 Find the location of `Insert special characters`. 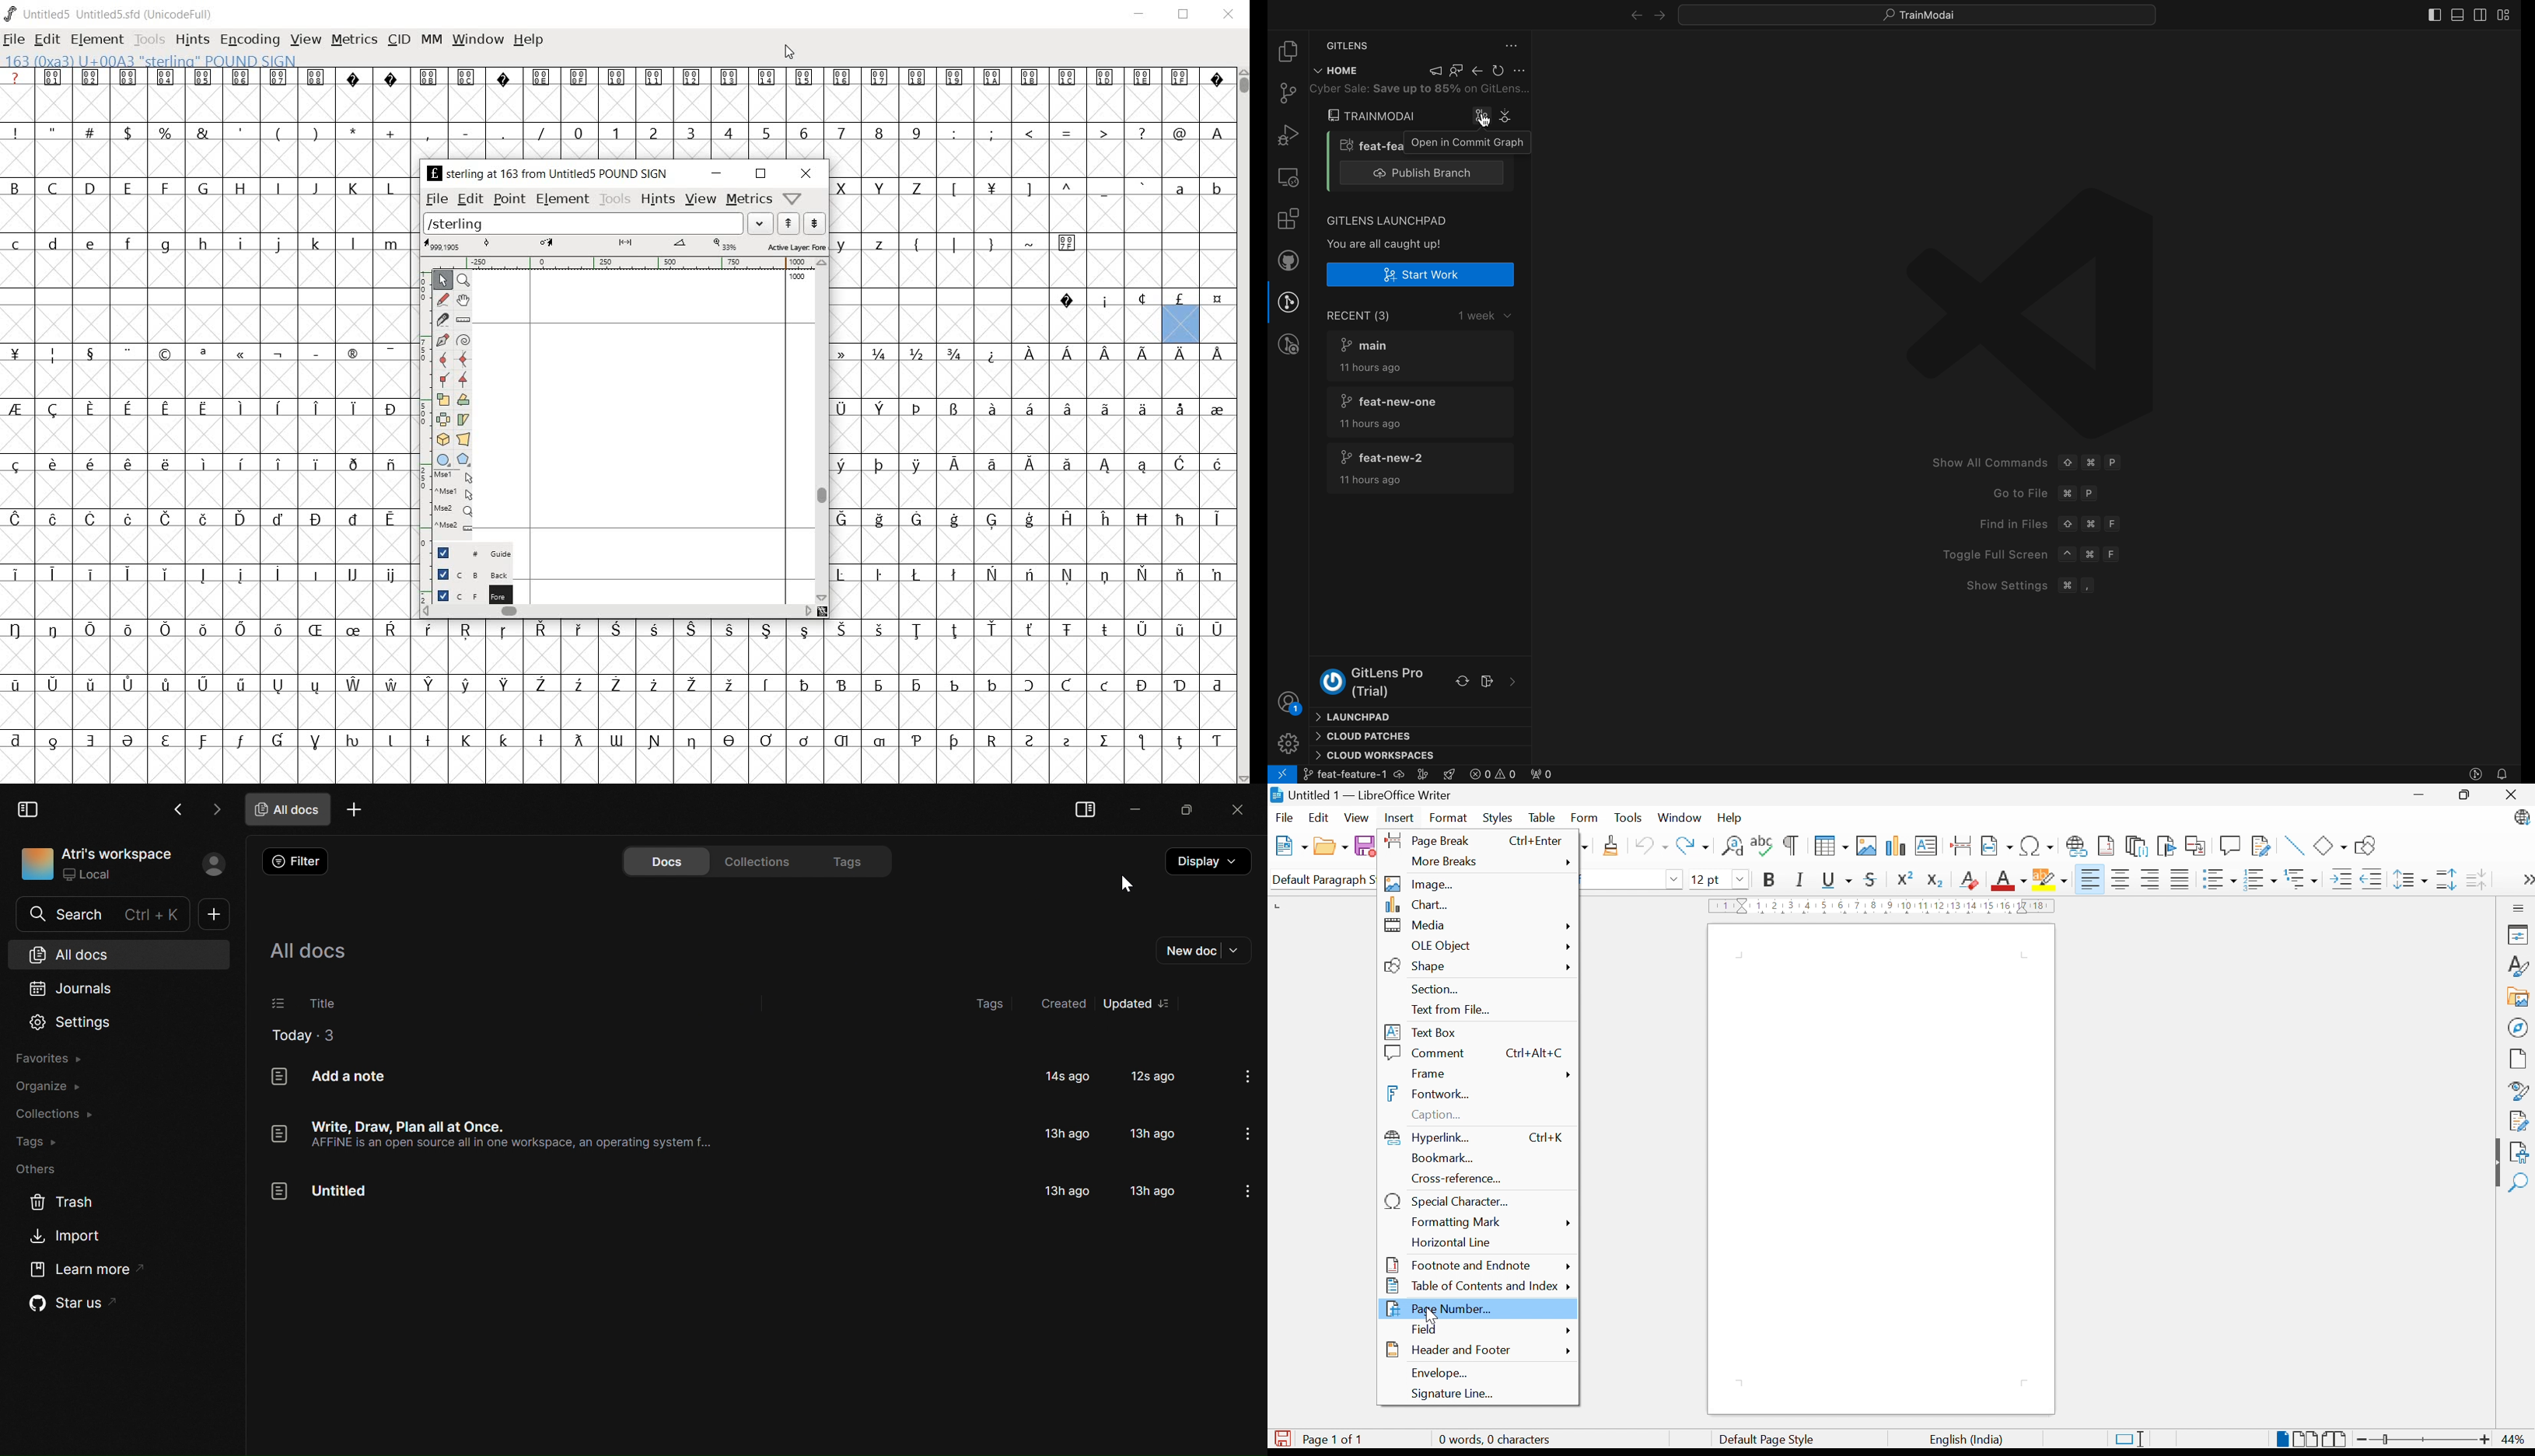

Insert special characters is located at coordinates (2036, 846).